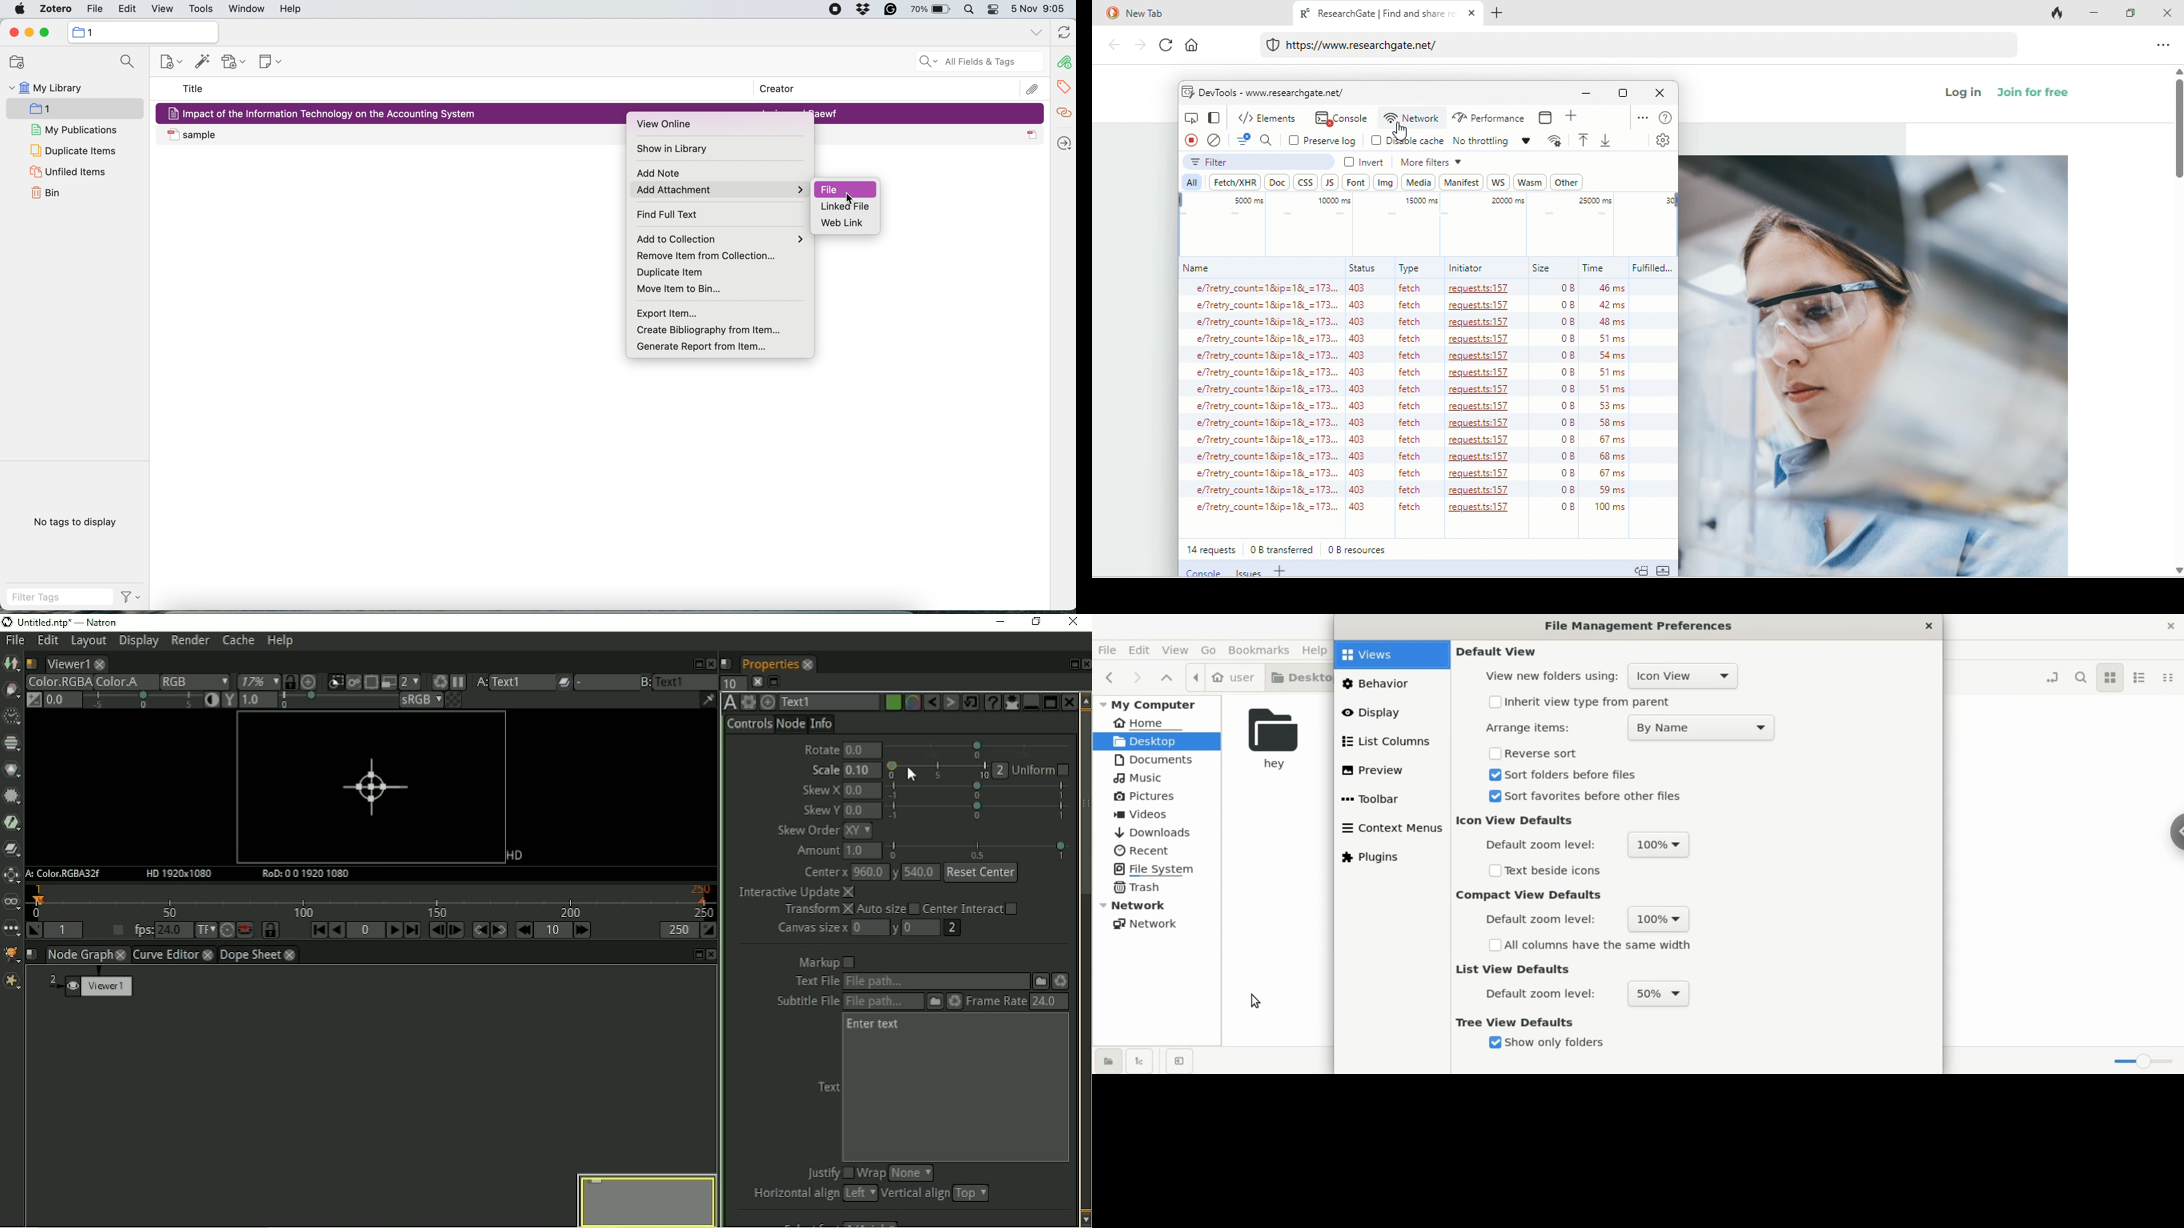 Image resolution: width=2184 pixels, height=1232 pixels. I want to click on add, so click(1573, 118).